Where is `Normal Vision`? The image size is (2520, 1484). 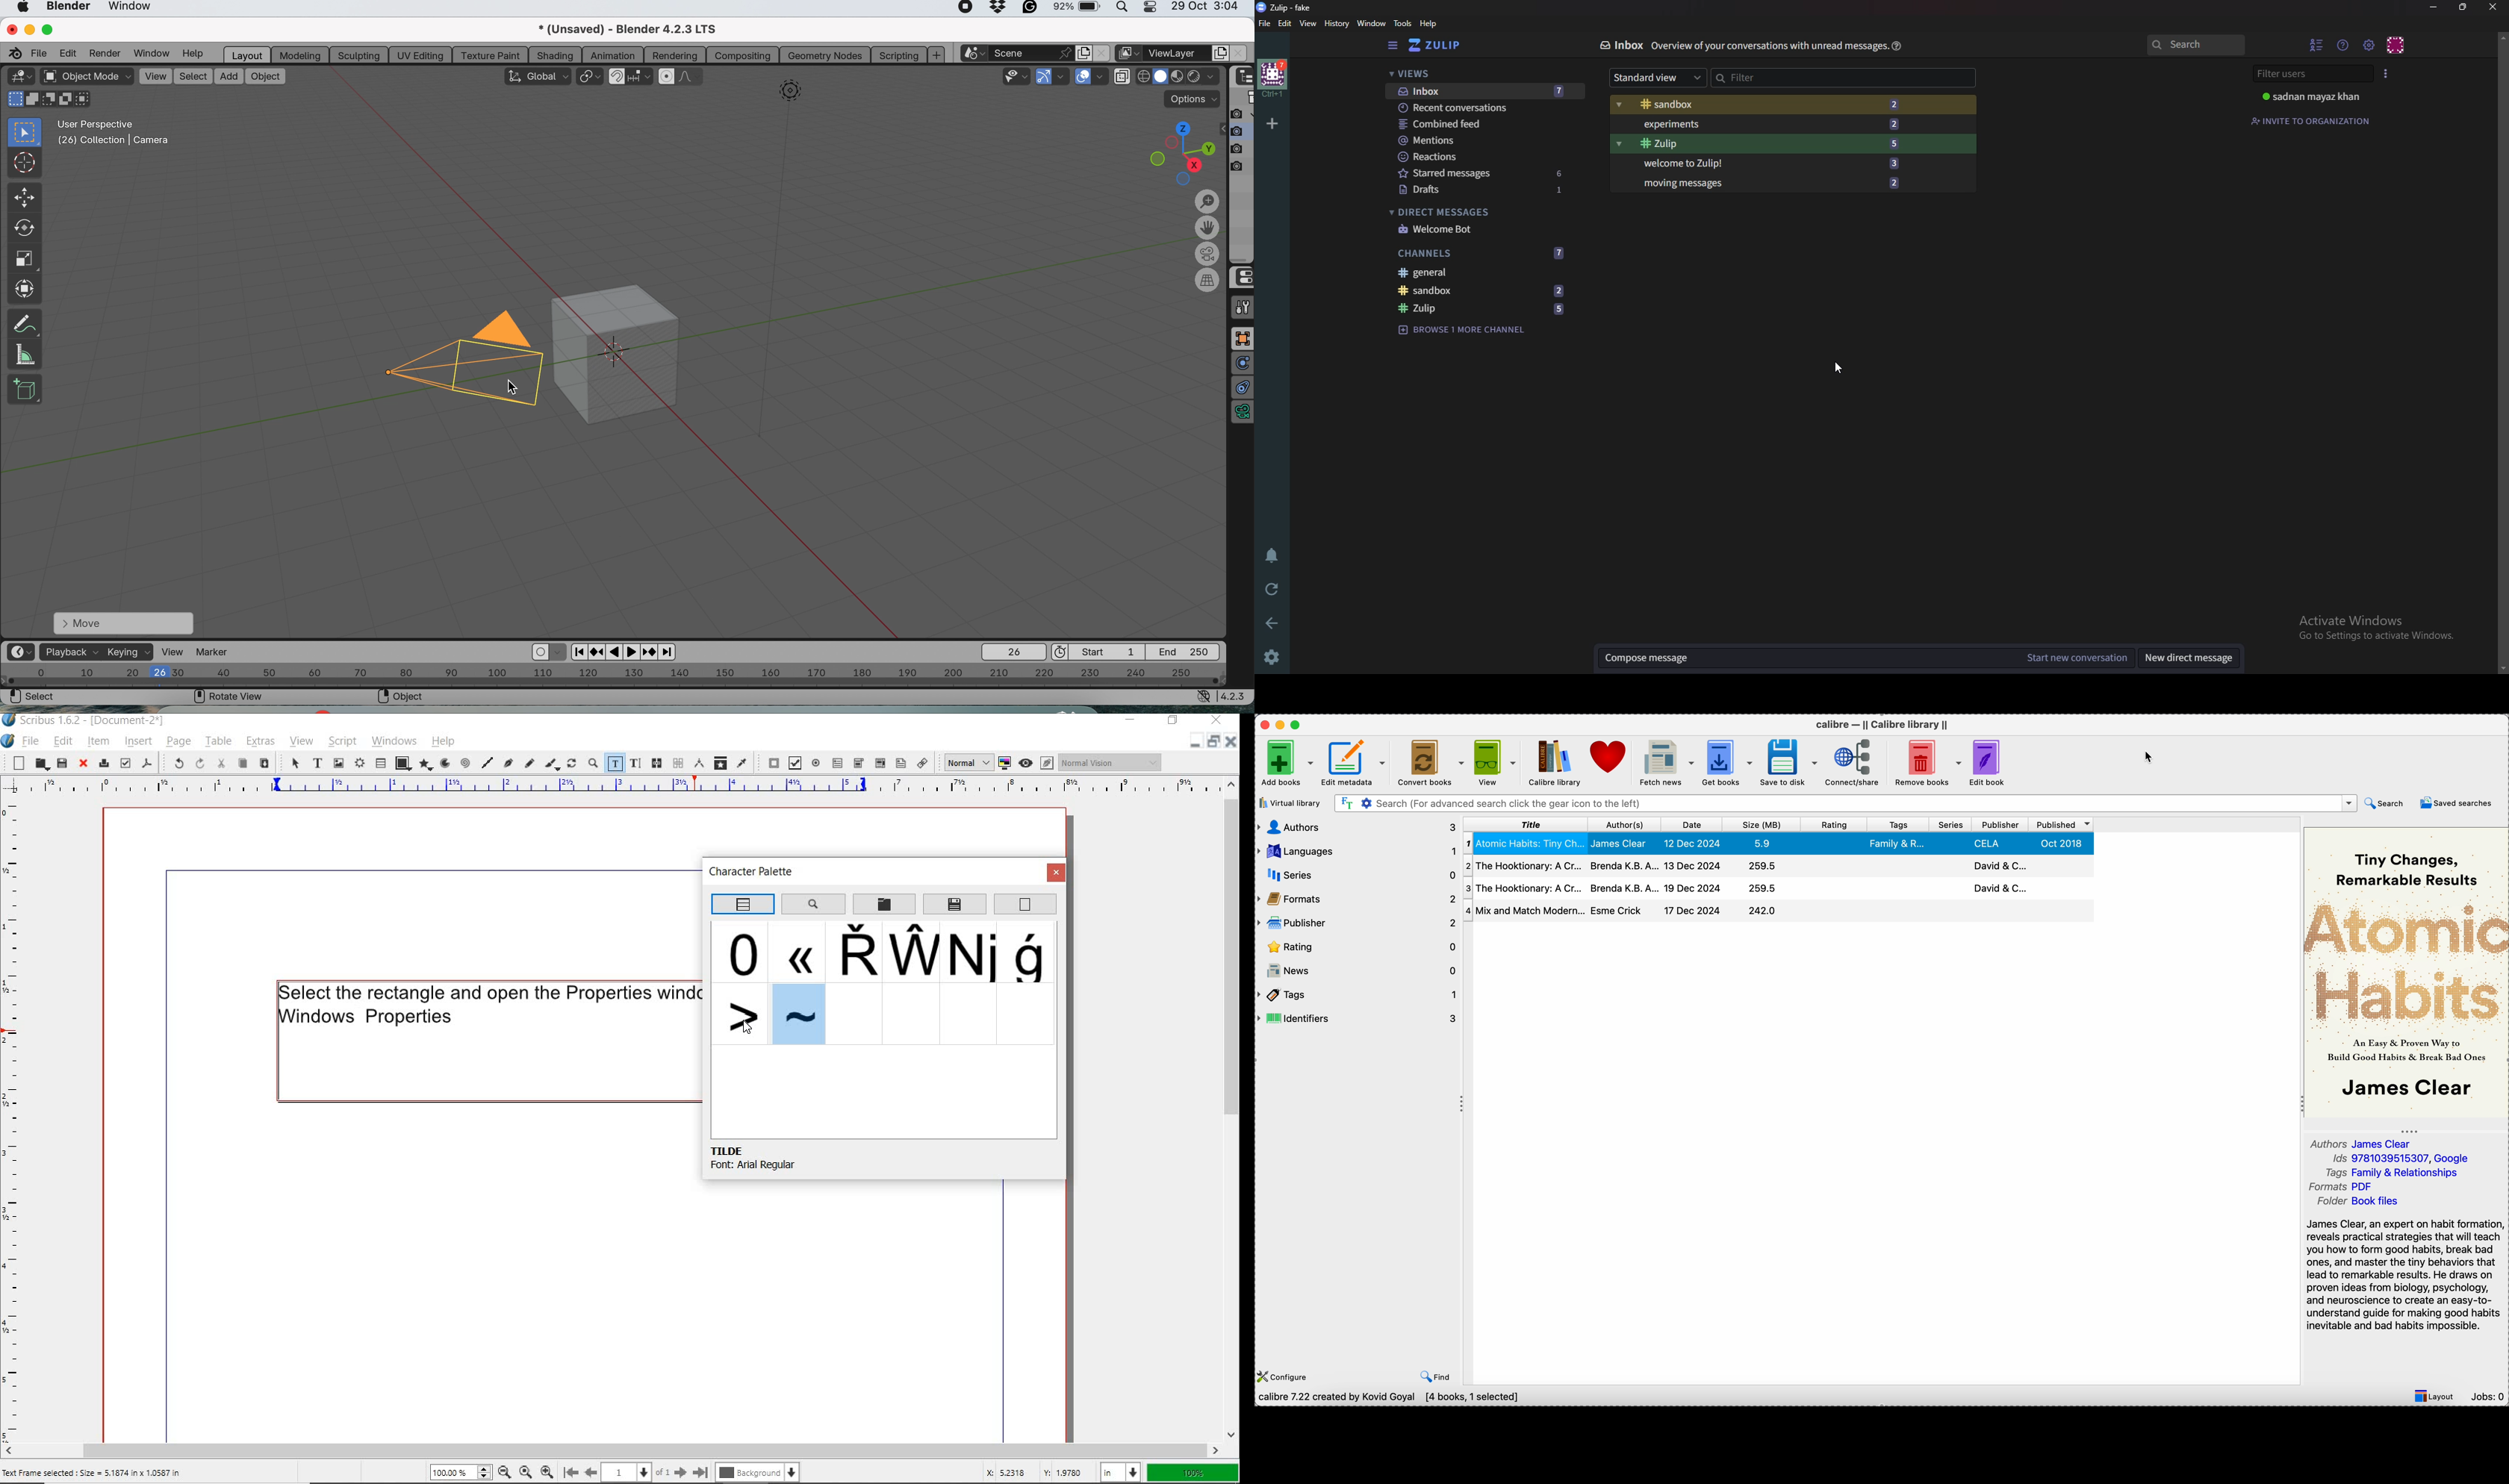 Normal Vision is located at coordinates (1112, 762).